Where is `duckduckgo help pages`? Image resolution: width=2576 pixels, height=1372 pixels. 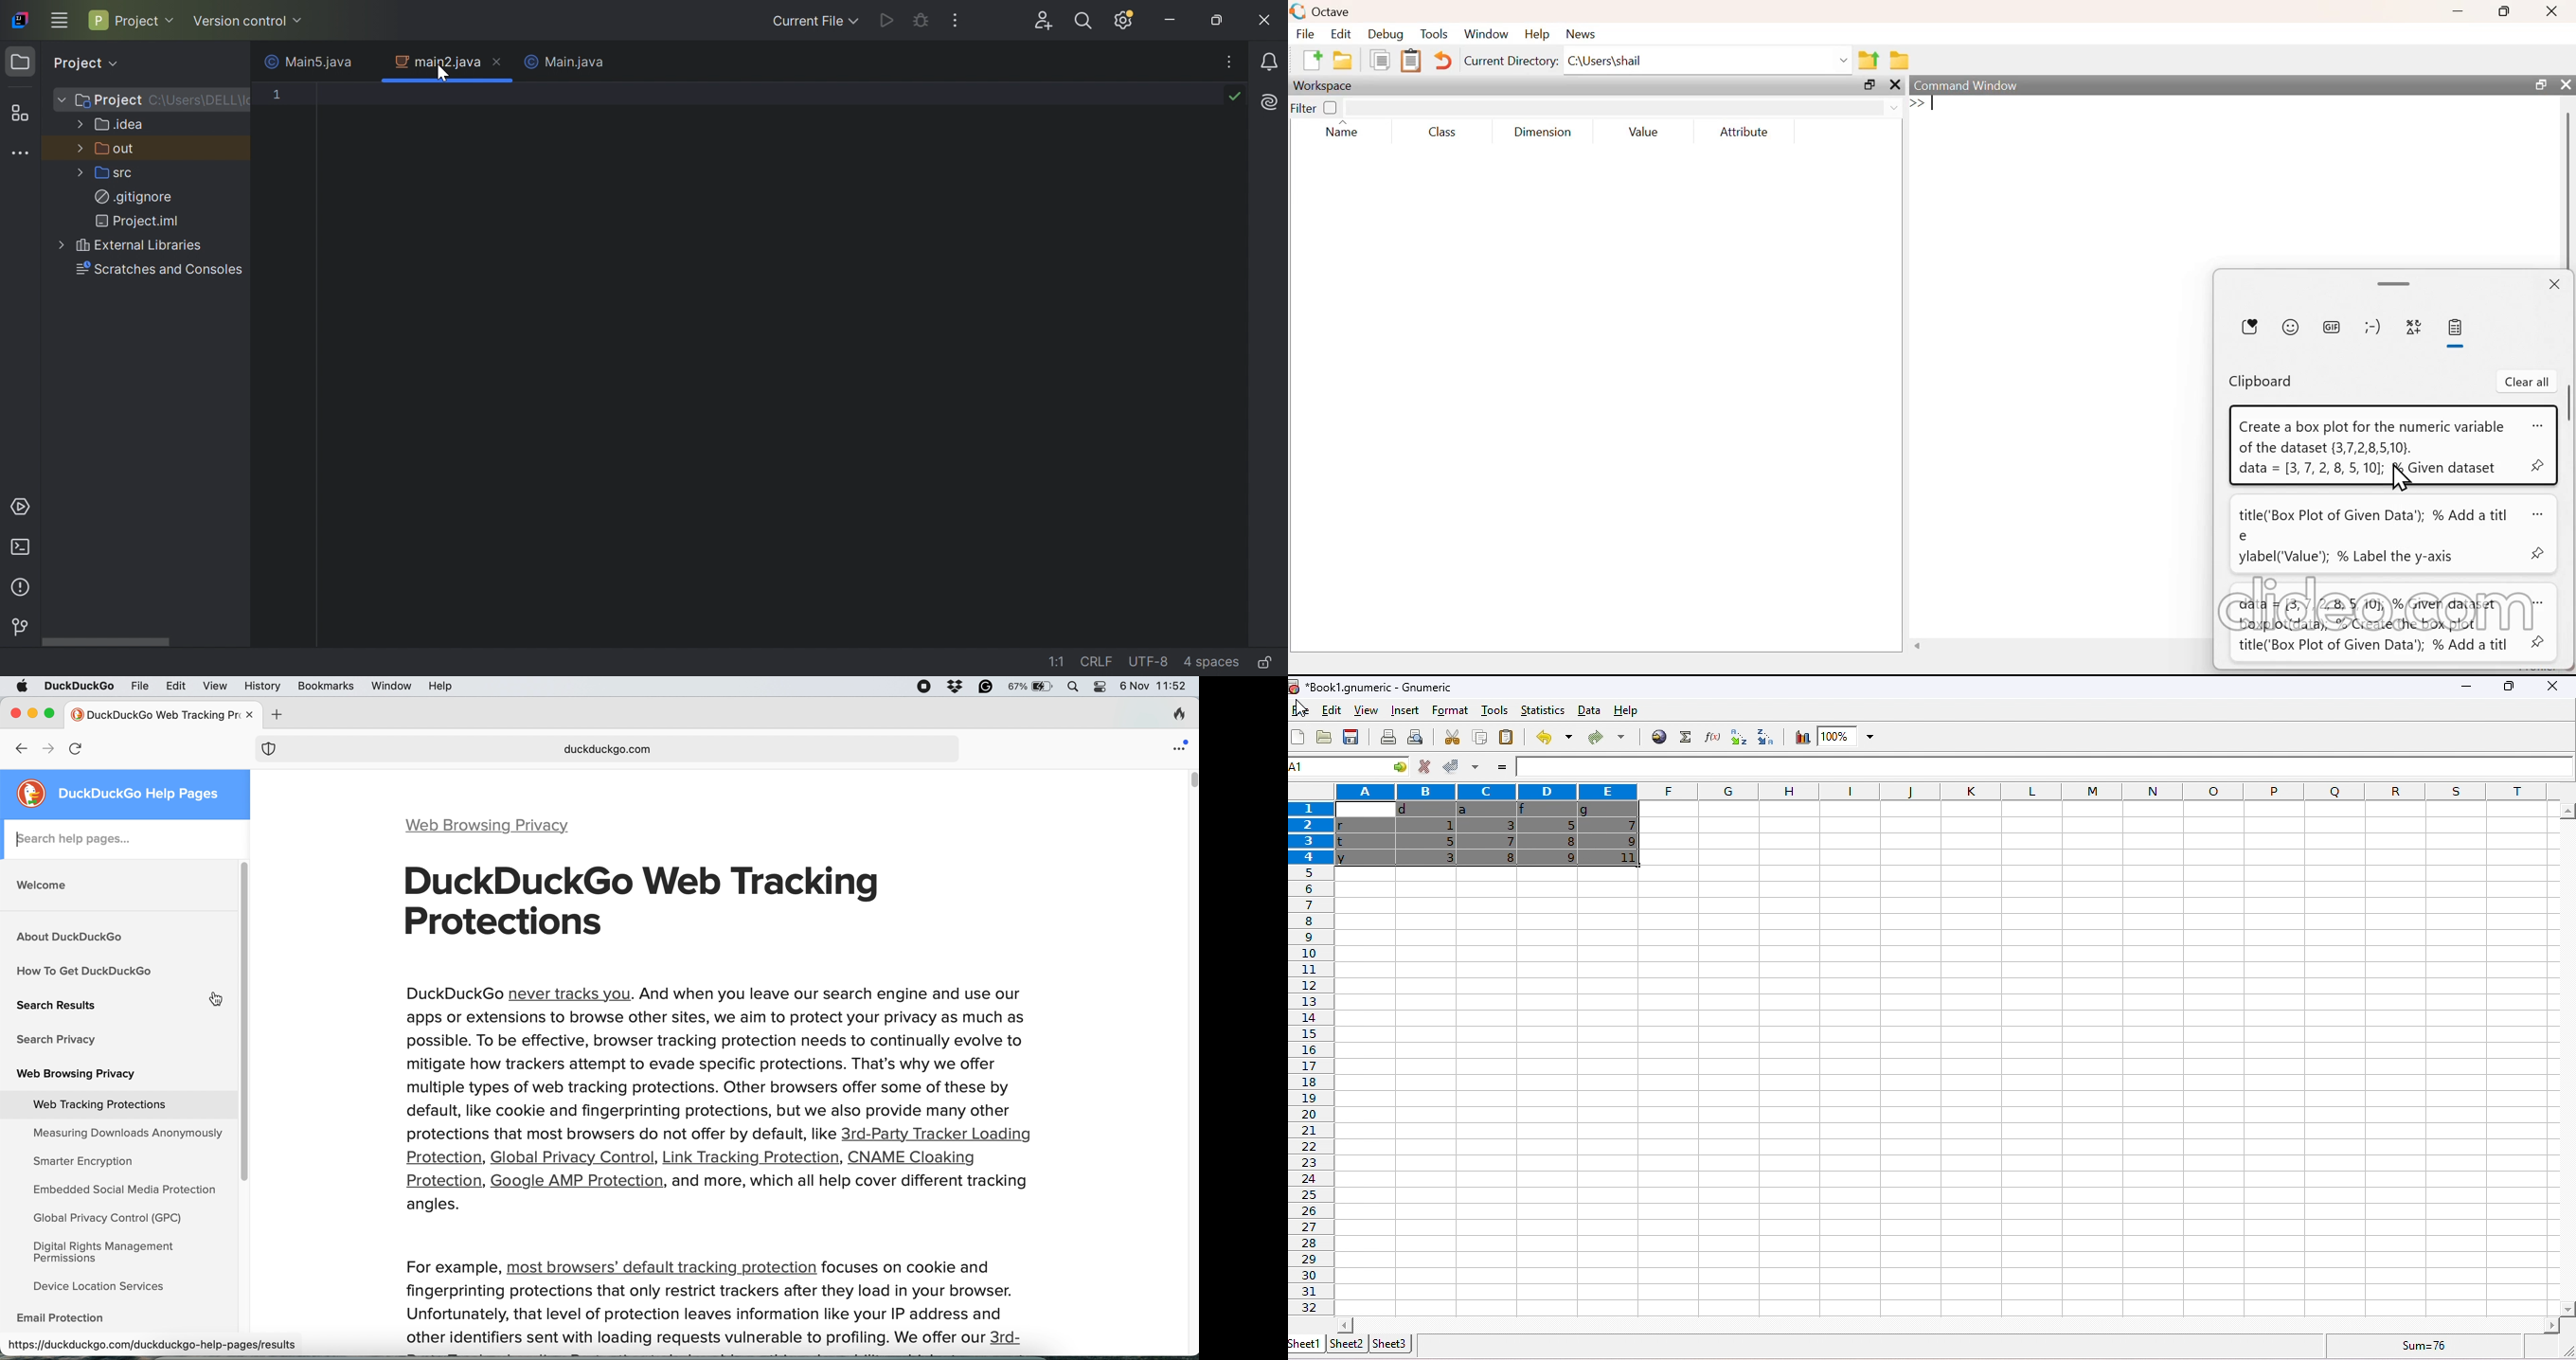
duckduckgo help pages is located at coordinates (134, 793).